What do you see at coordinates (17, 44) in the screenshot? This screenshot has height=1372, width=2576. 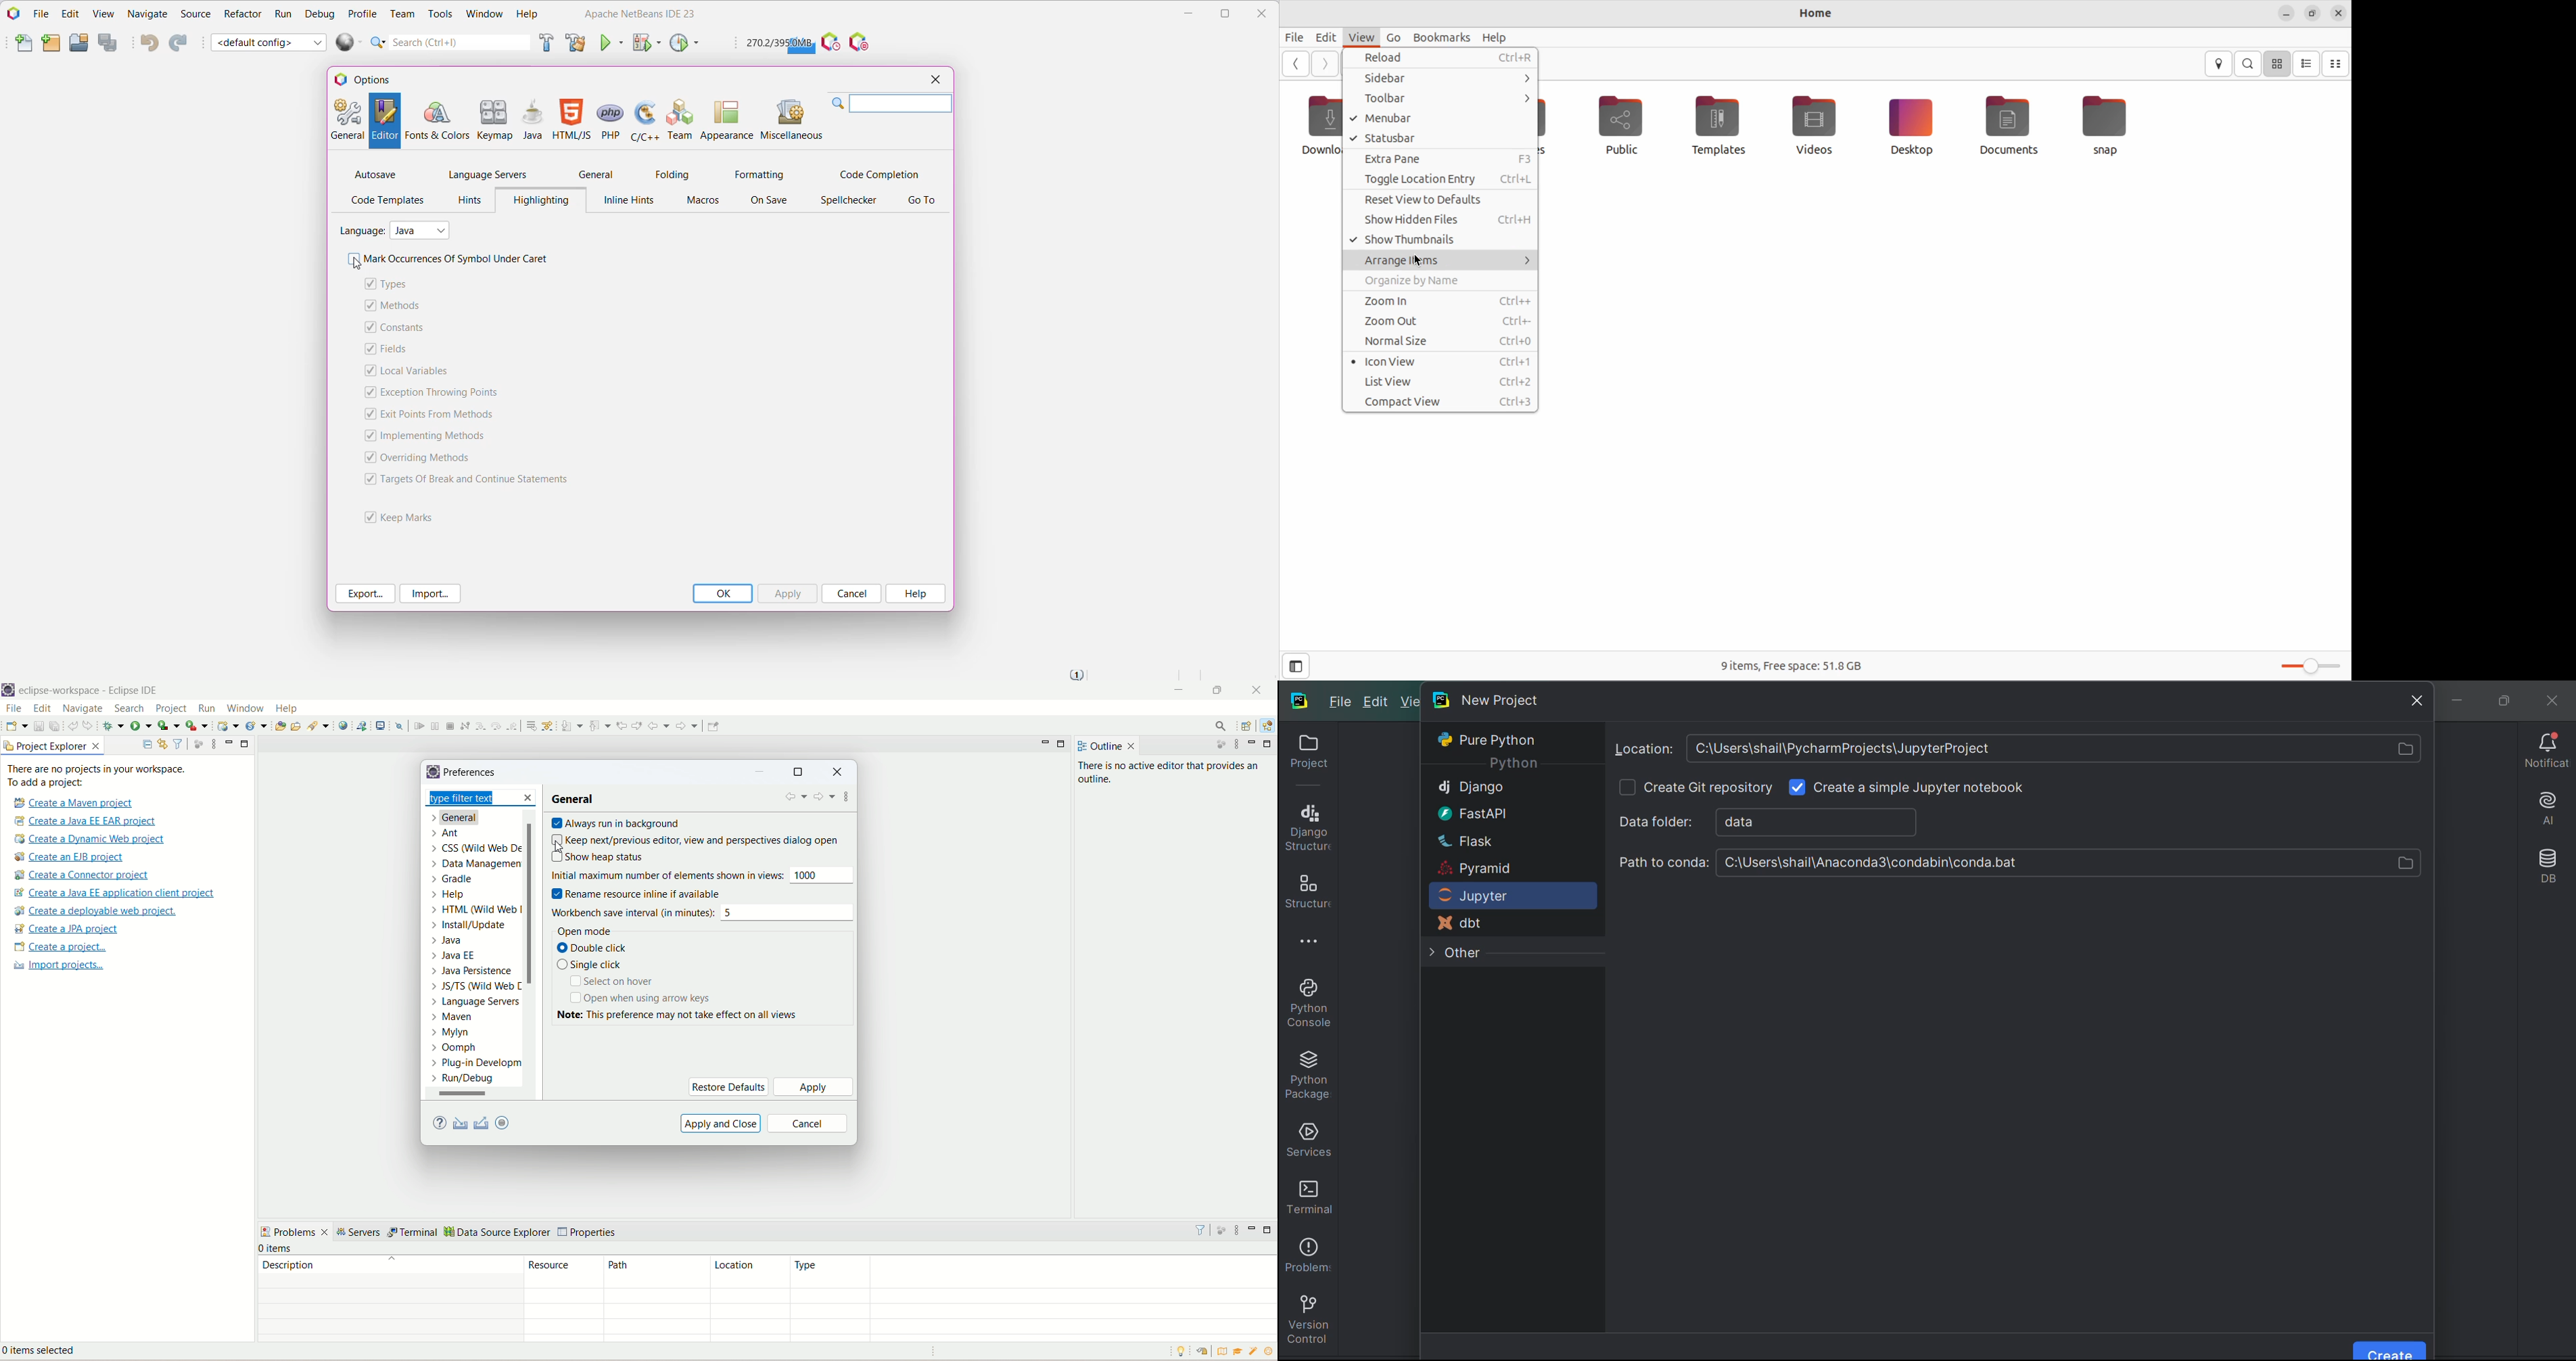 I see `New File` at bounding box center [17, 44].